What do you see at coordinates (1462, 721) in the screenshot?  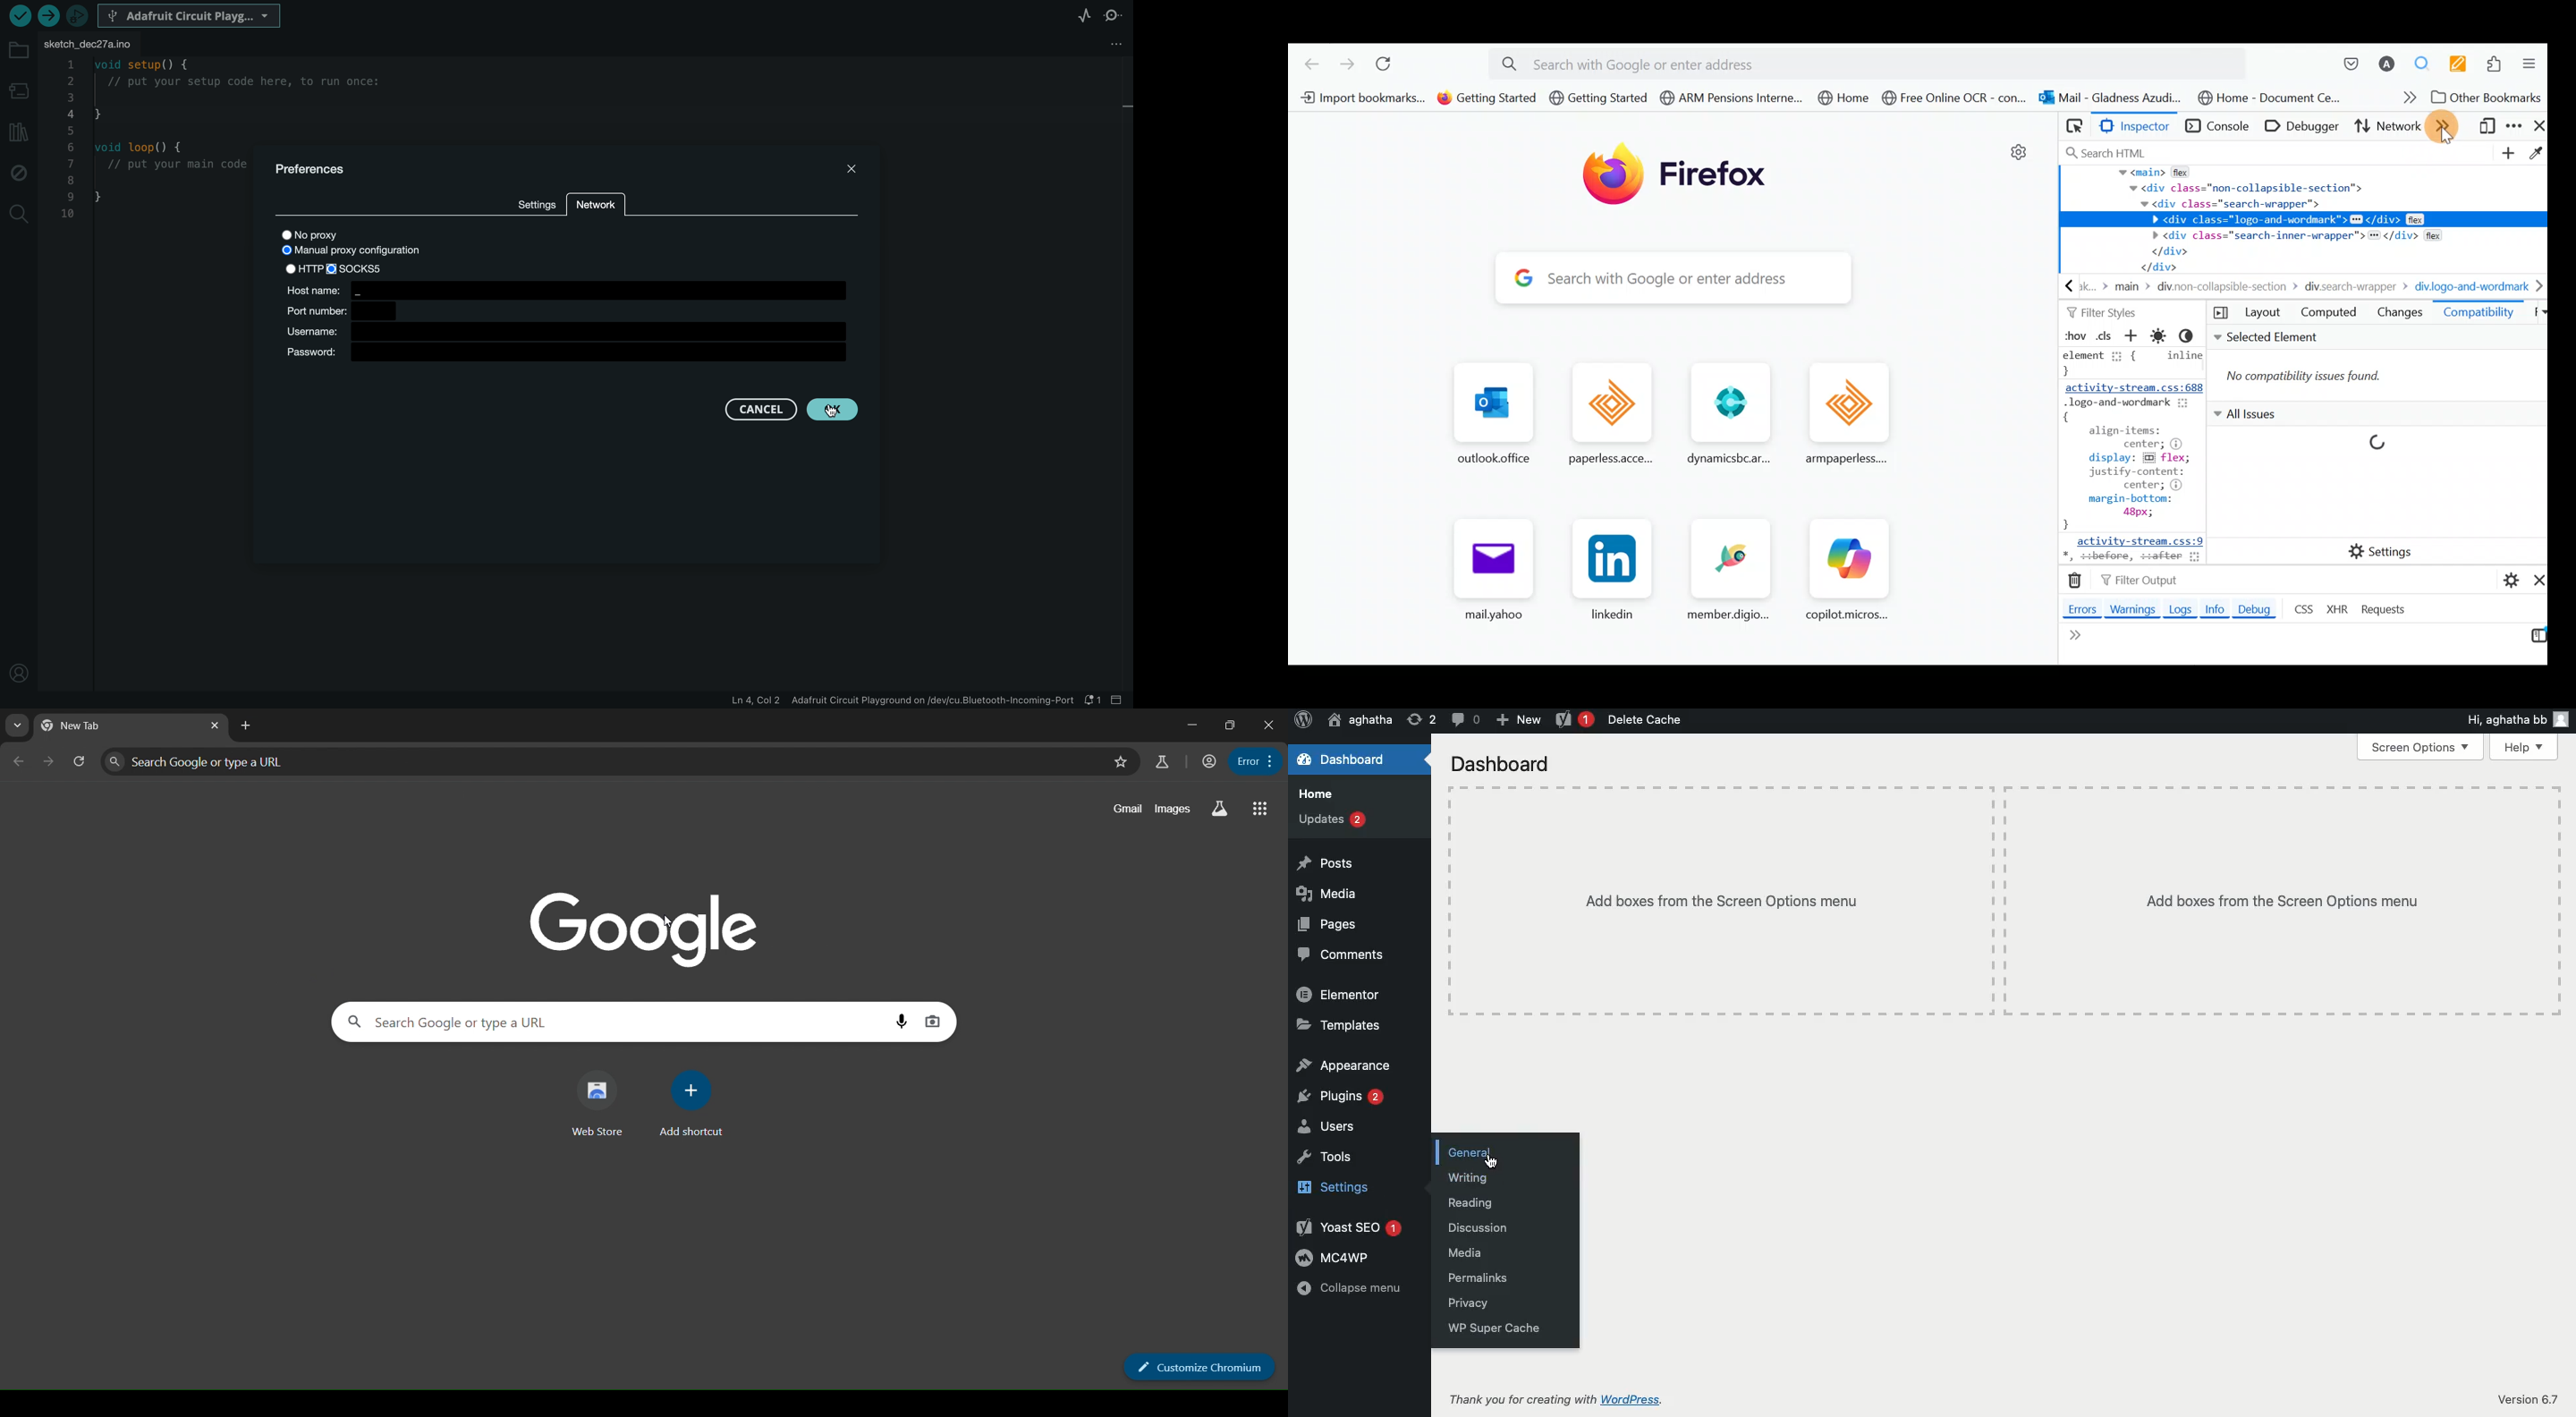 I see `Comment` at bounding box center [1462, 721].